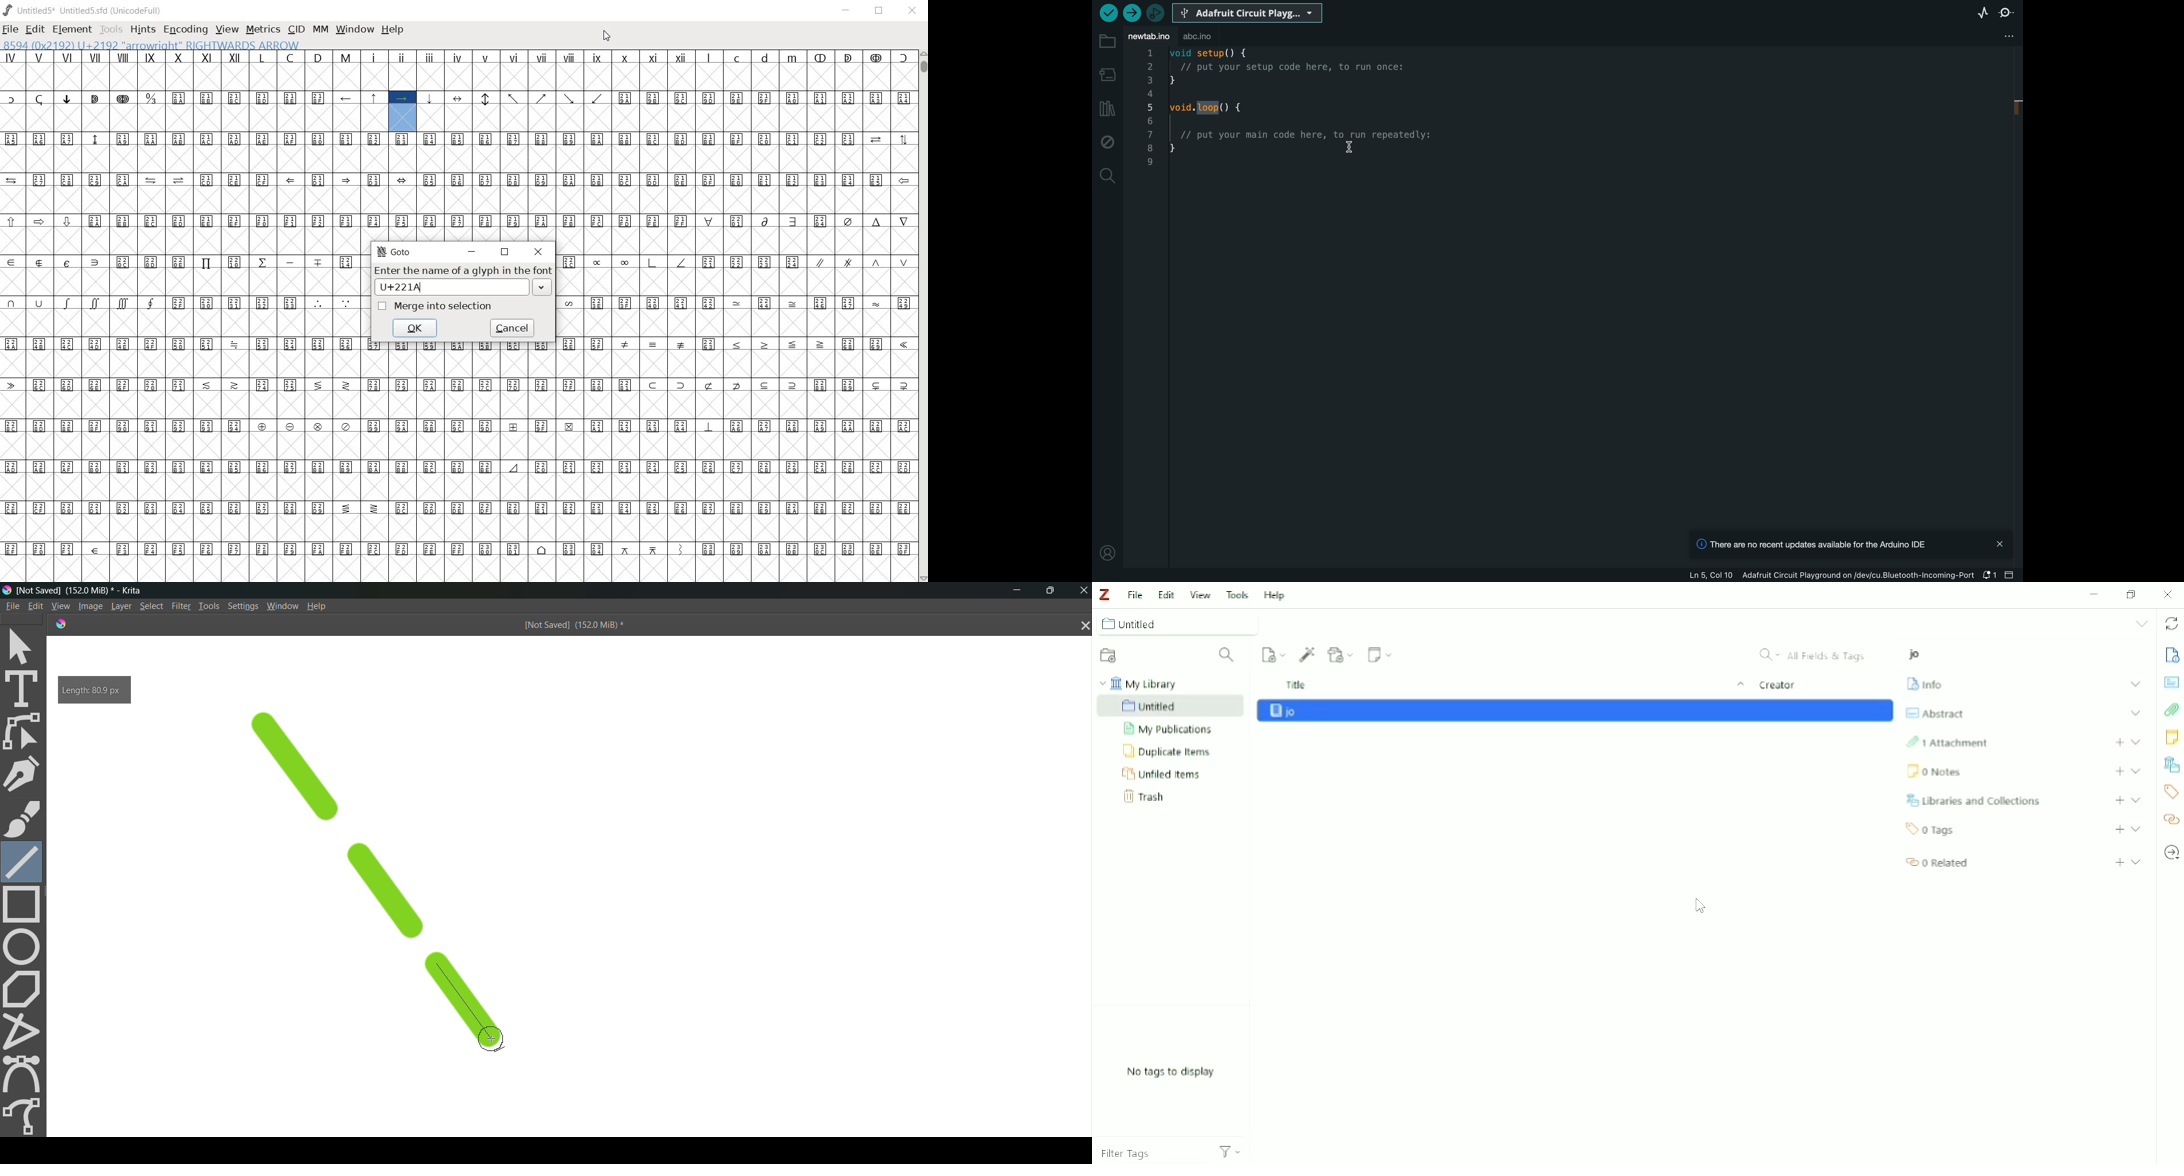  Describe the element at coordinates (1341, 655) in the screenshot. I see `Add Attachment` at that location.